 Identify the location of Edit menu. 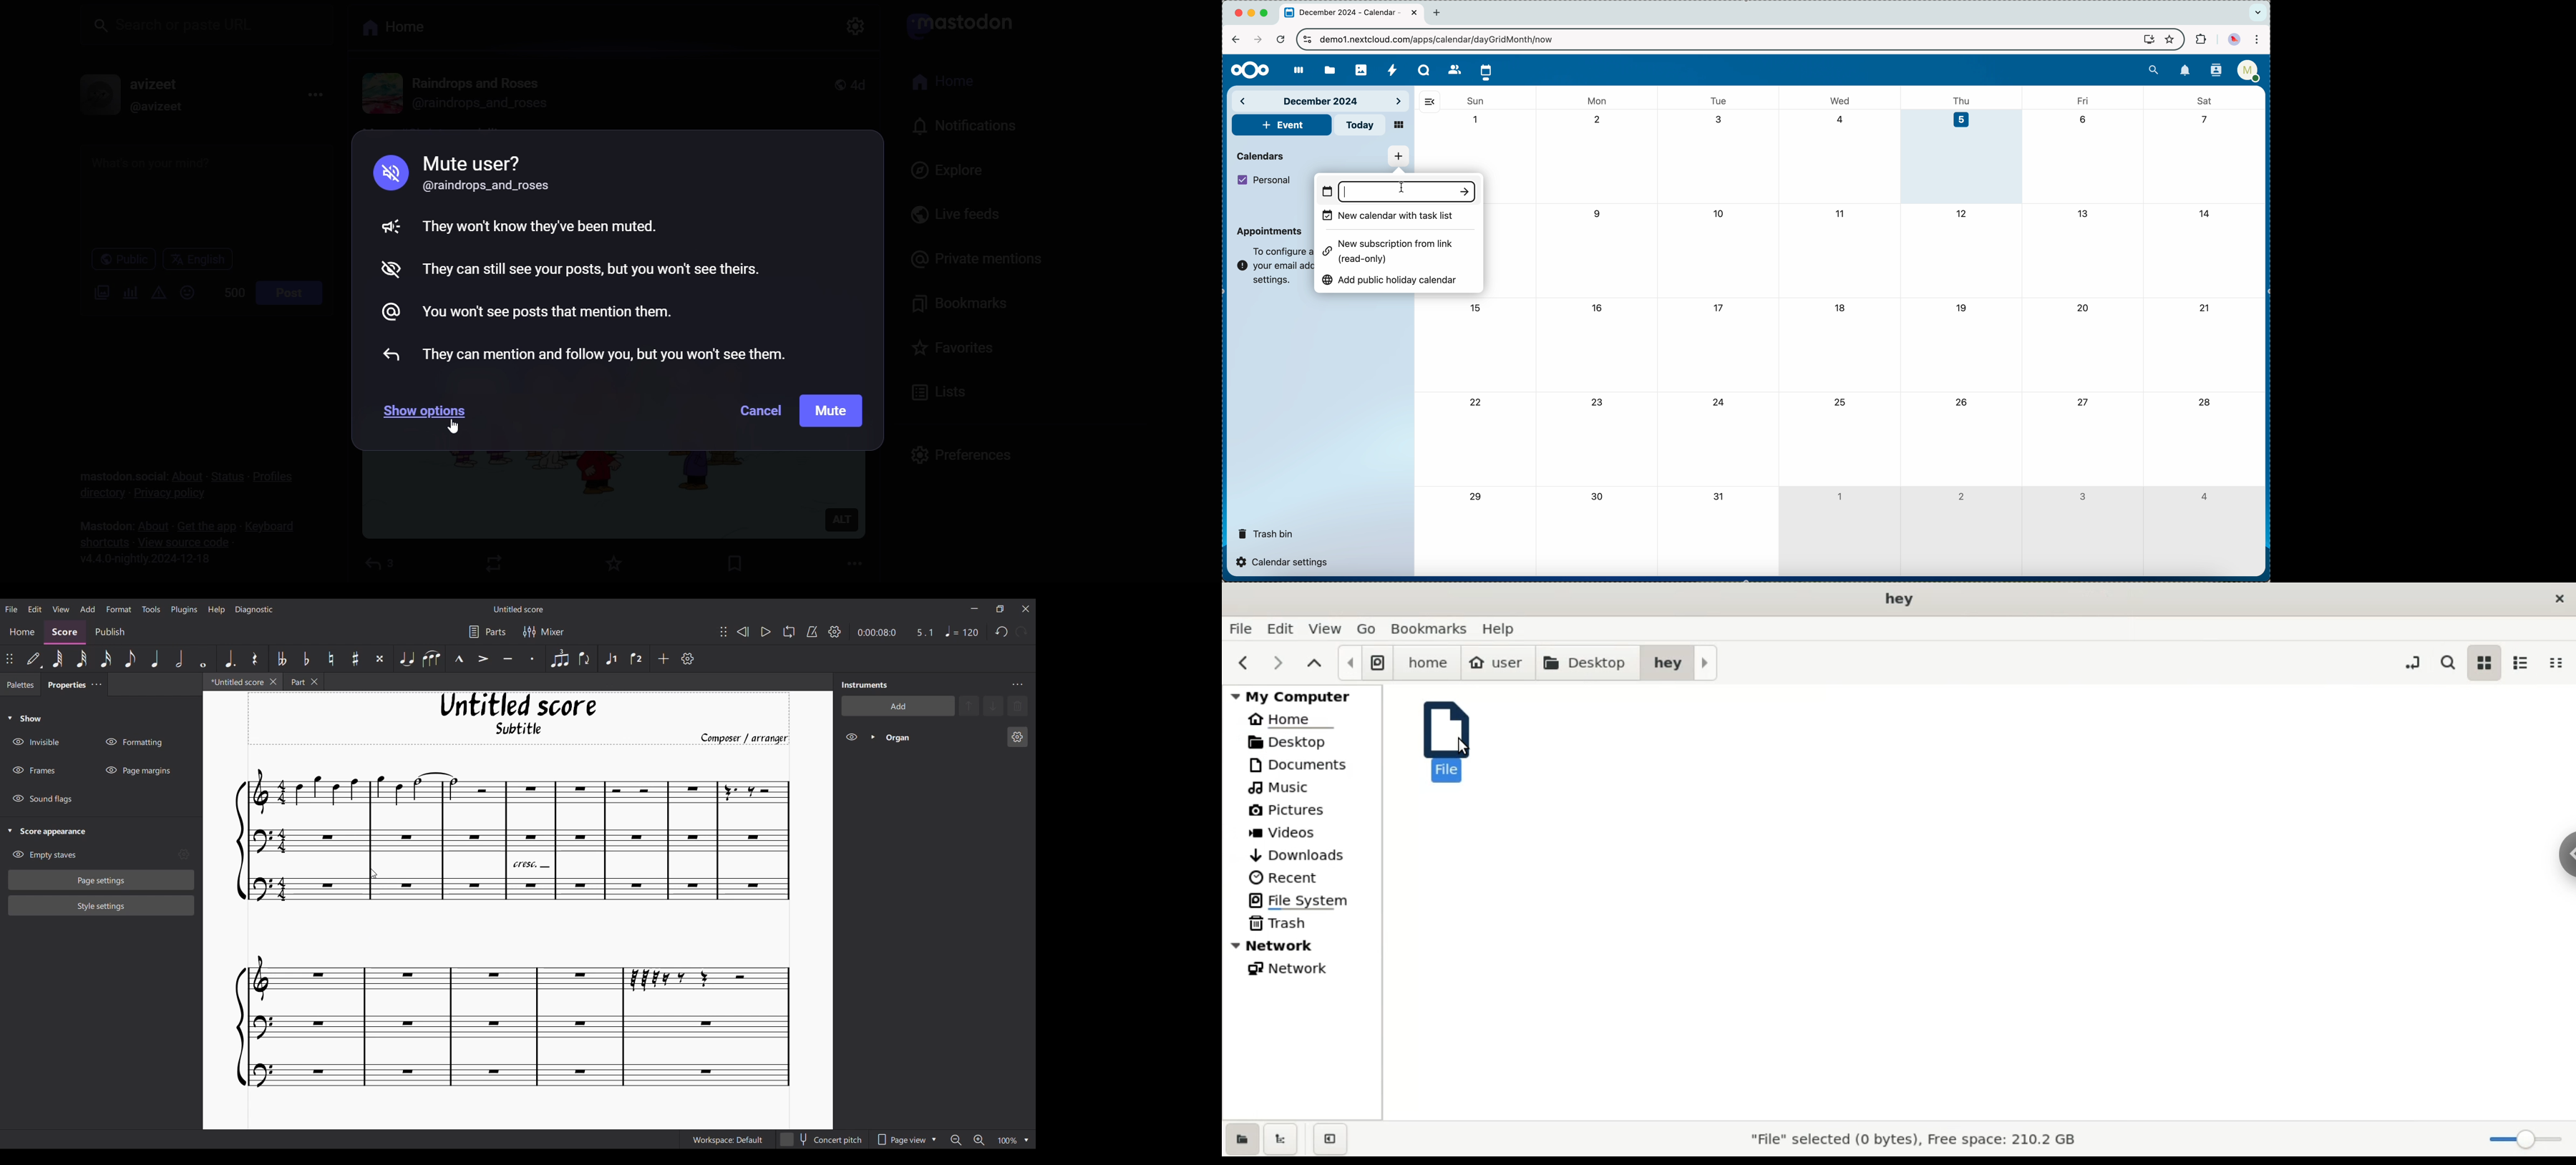
(35, 608).